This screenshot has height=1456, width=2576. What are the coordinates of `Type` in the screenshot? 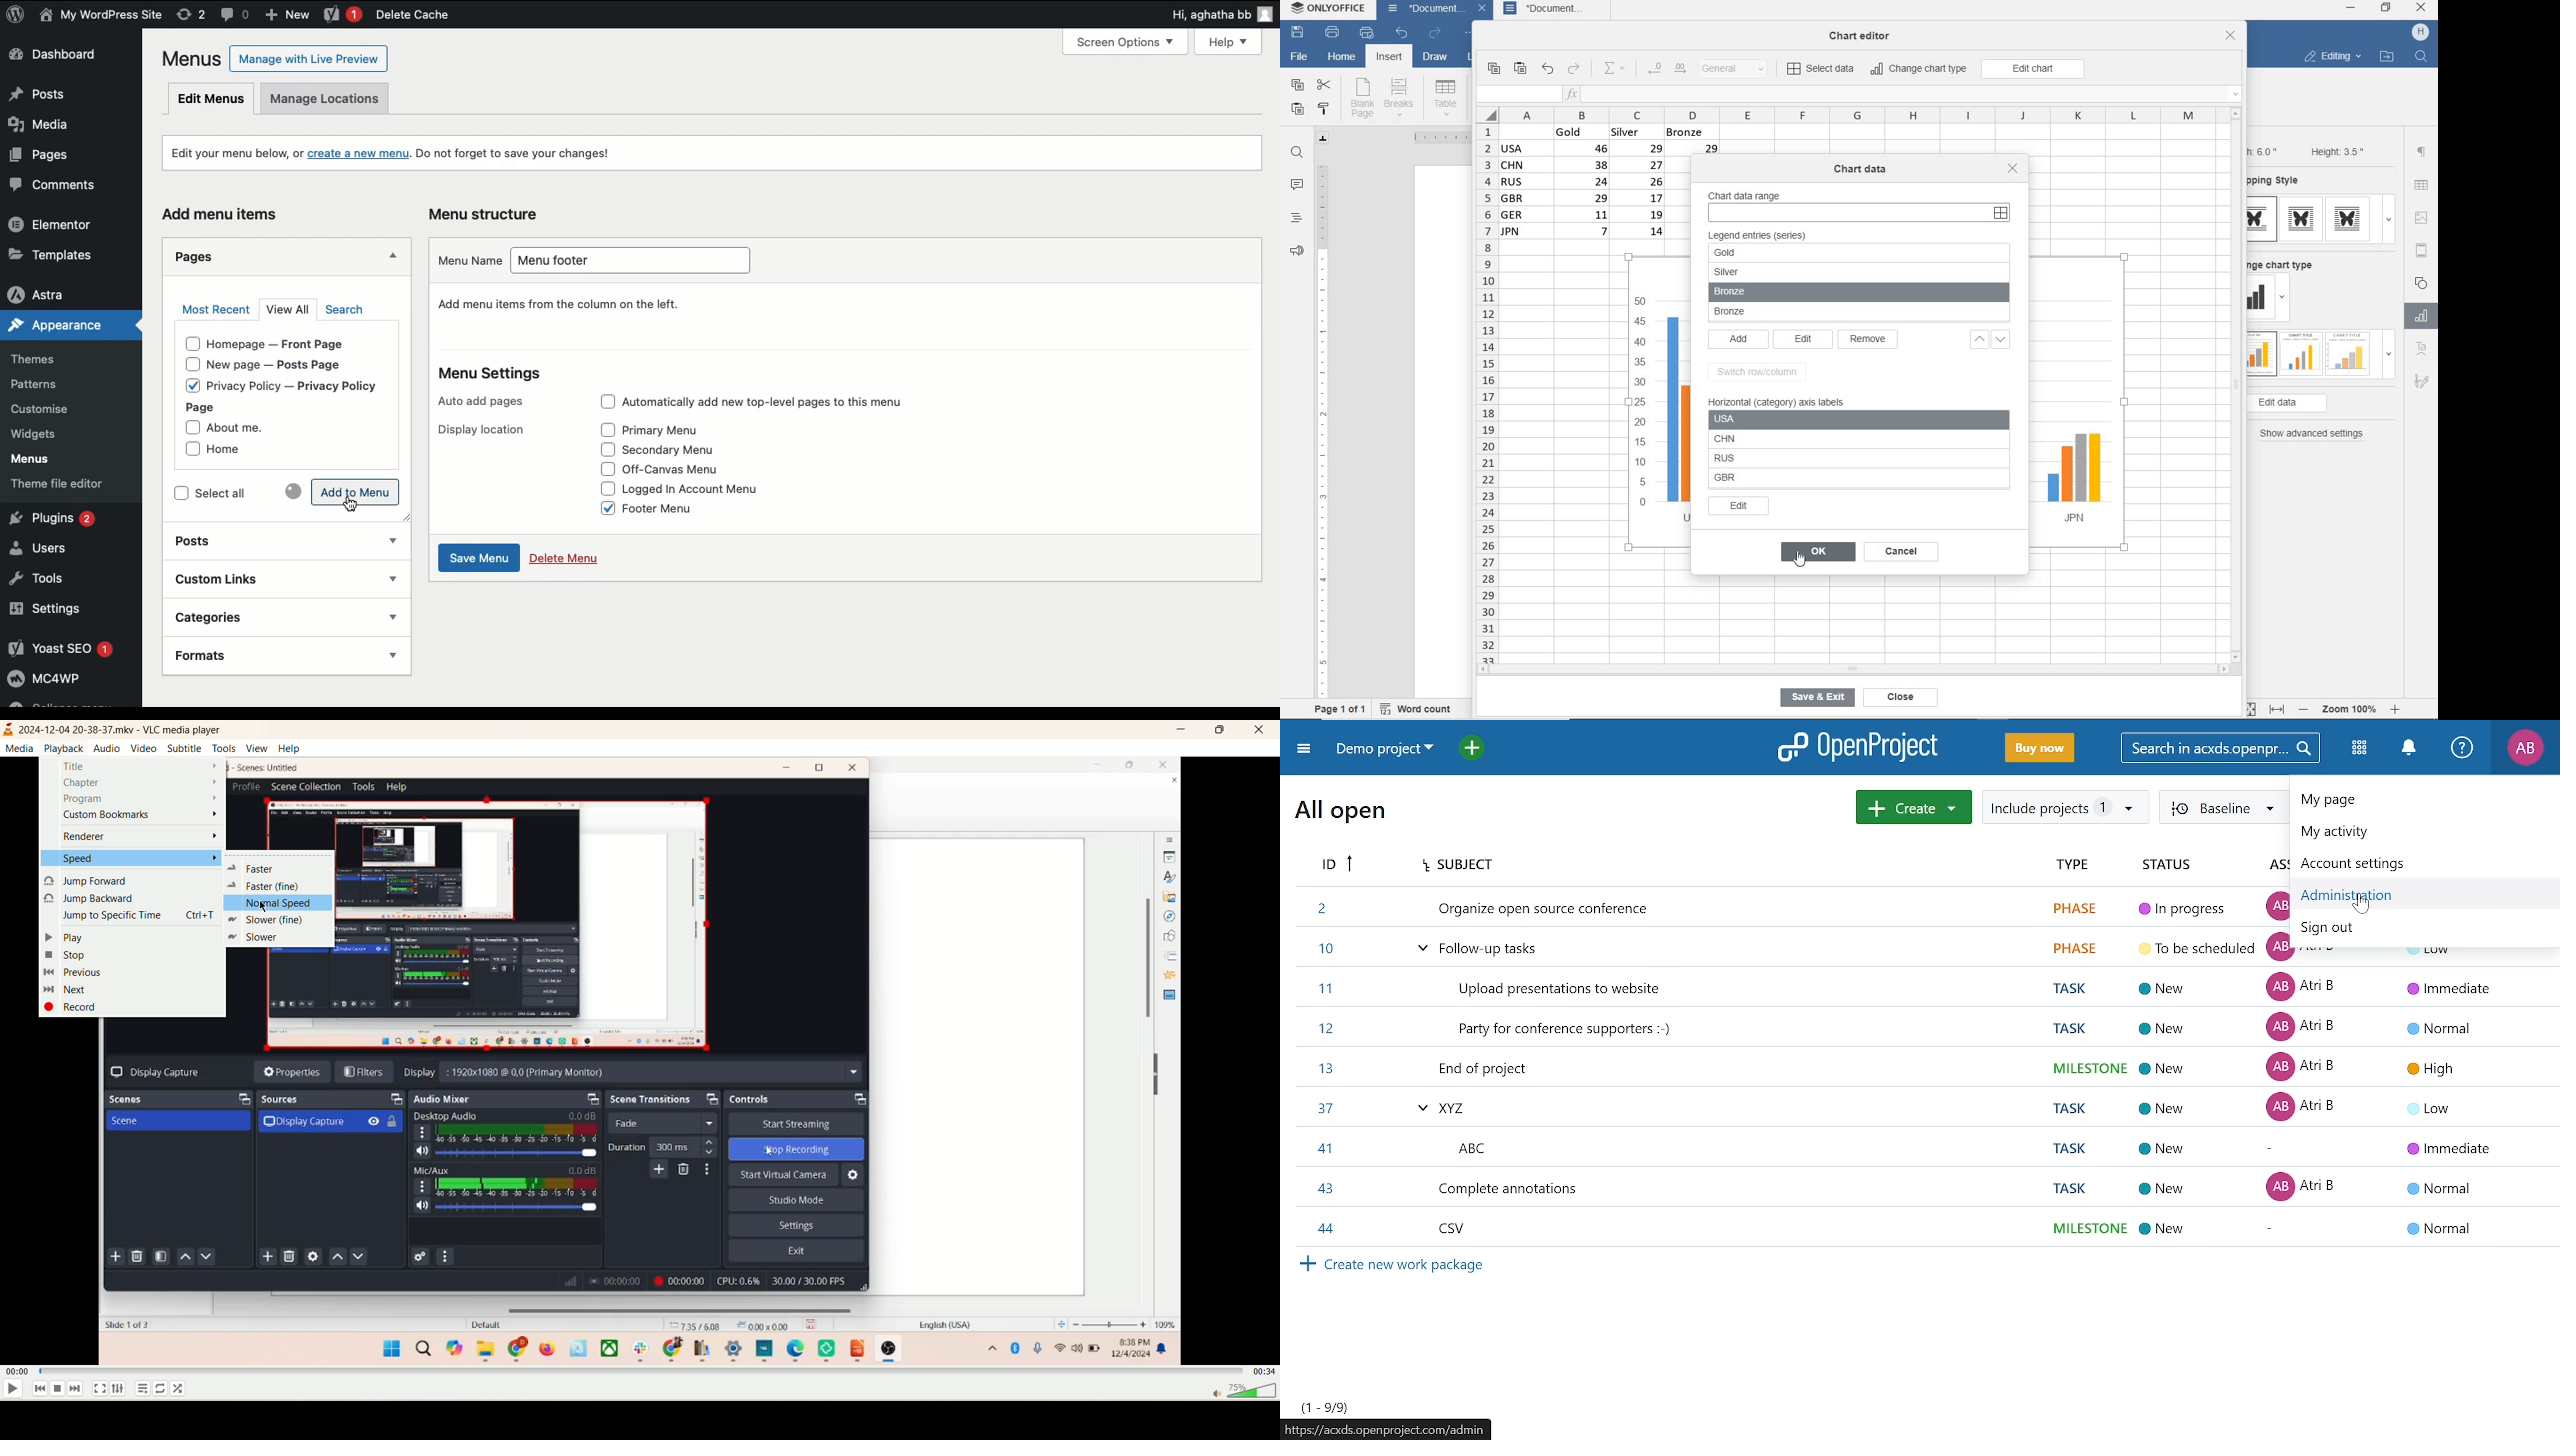 It's located at (2072, 865).